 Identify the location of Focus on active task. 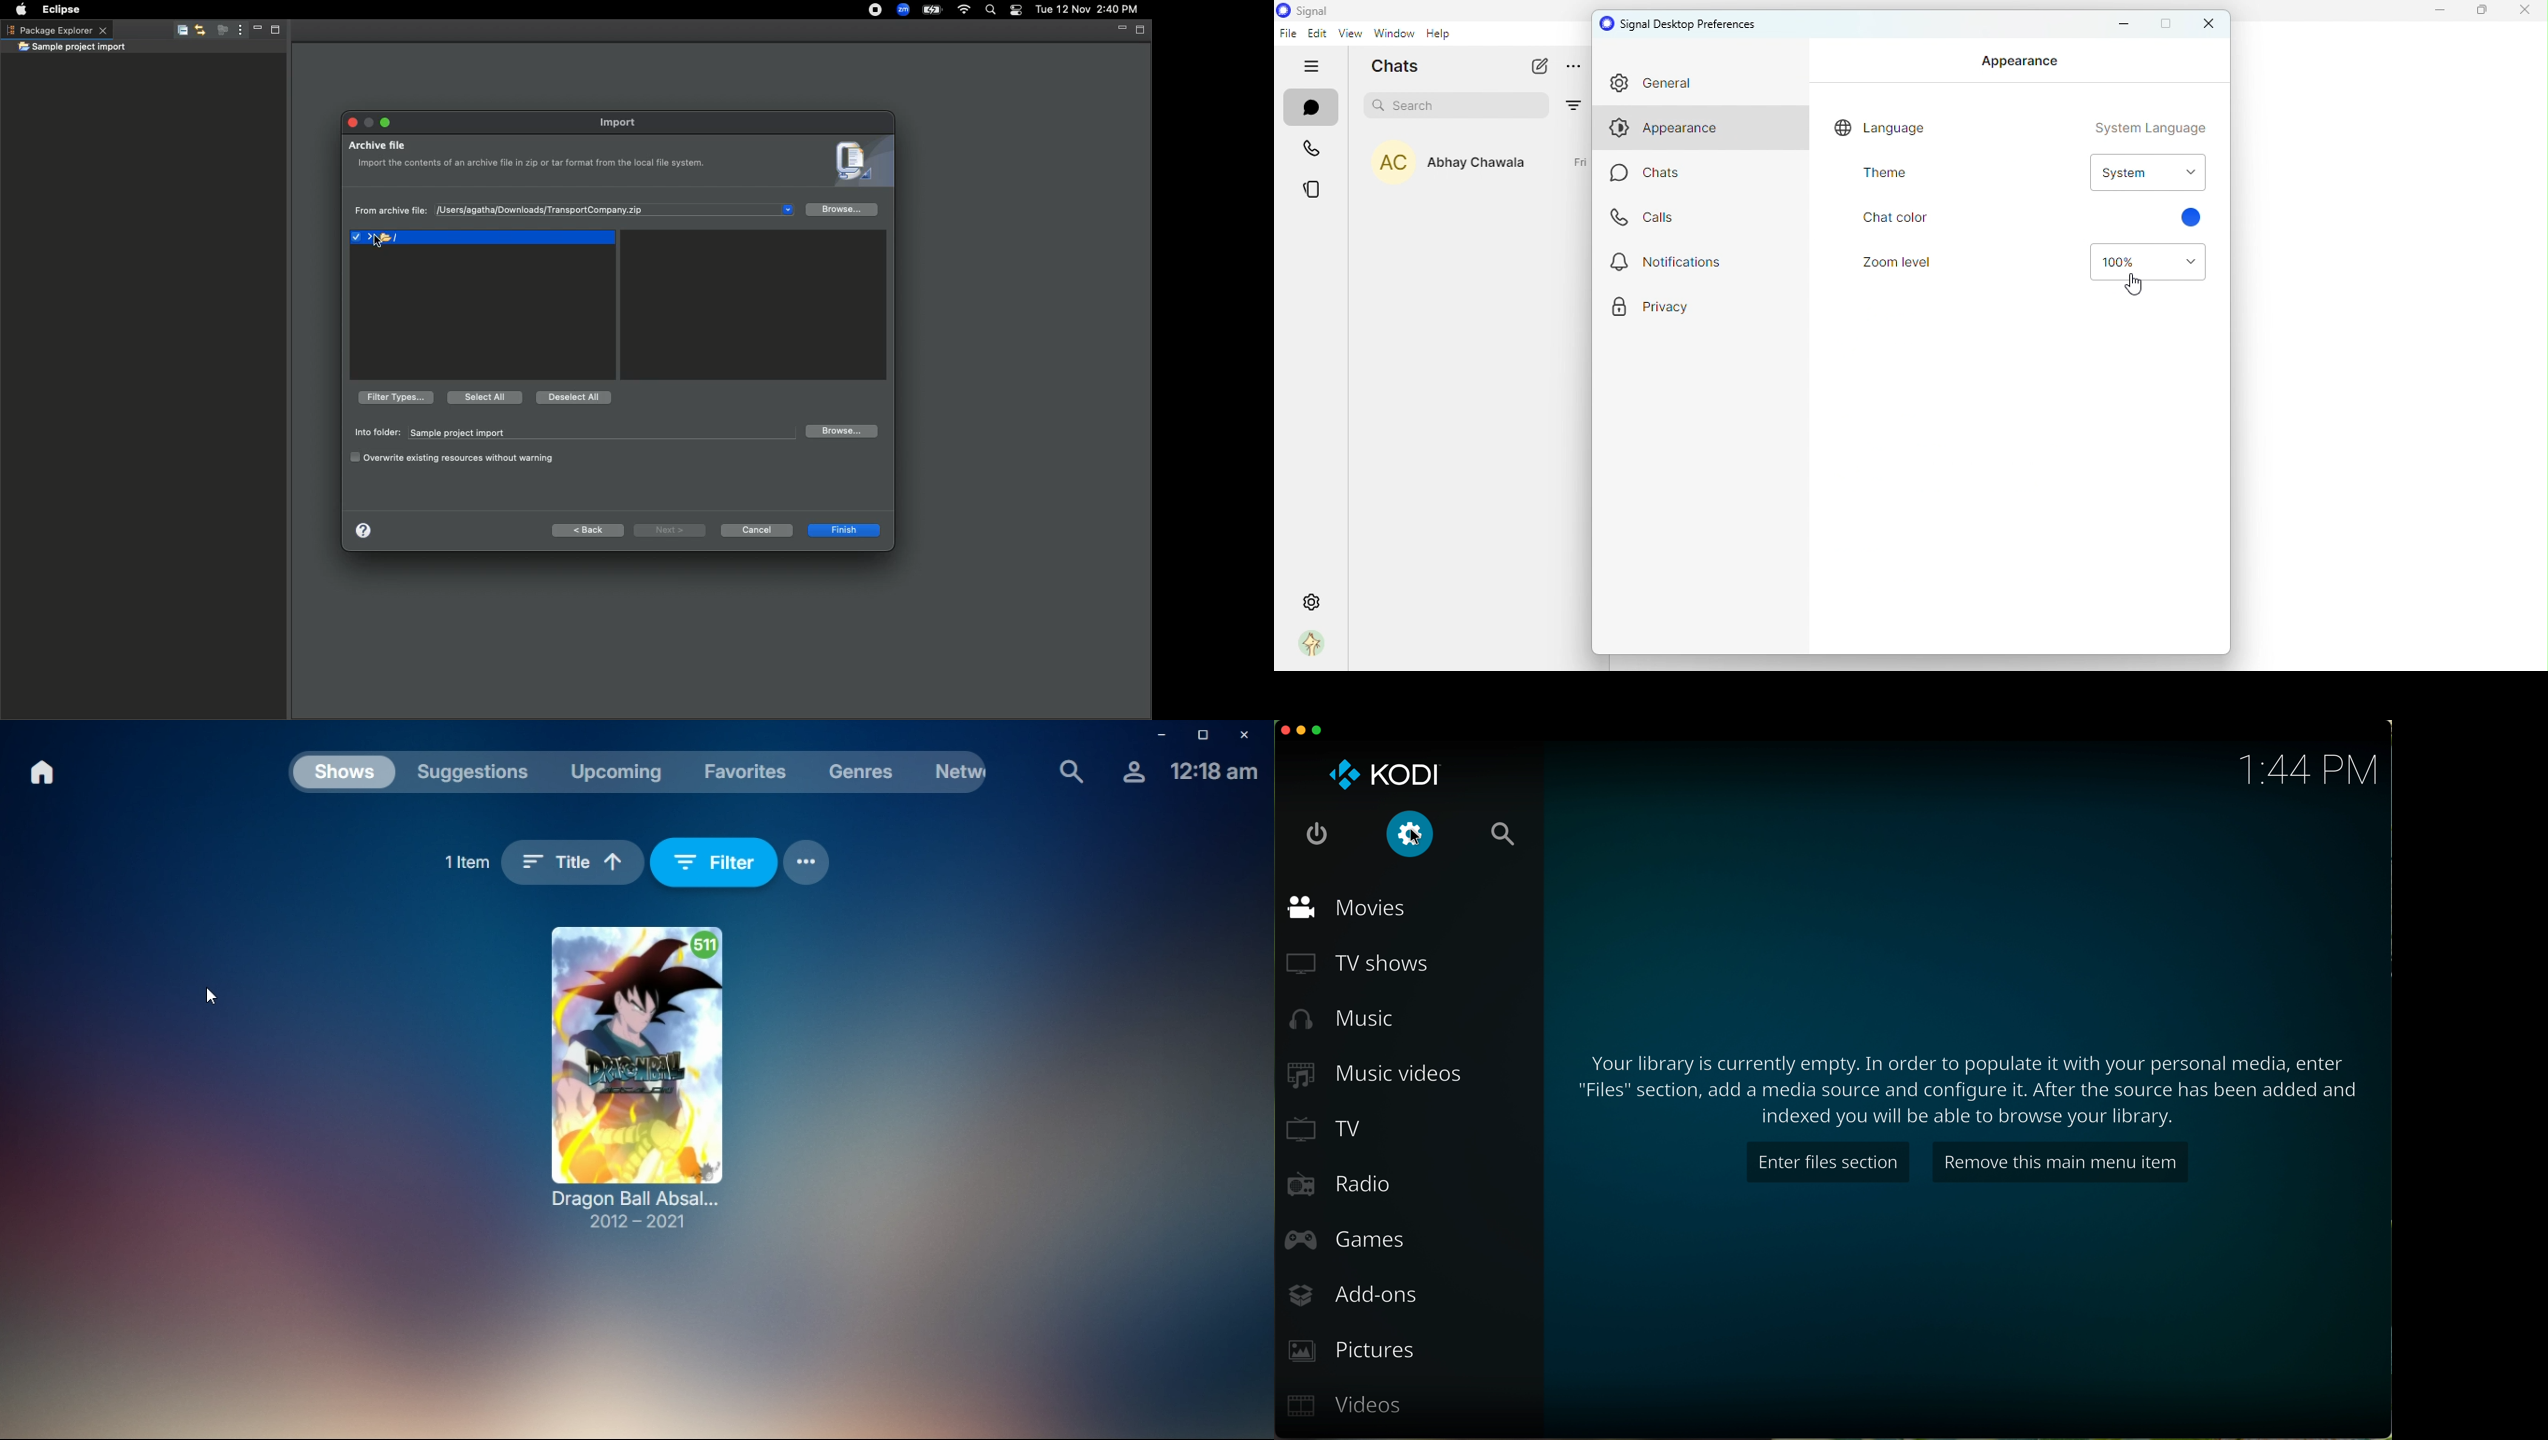
(218, 31).